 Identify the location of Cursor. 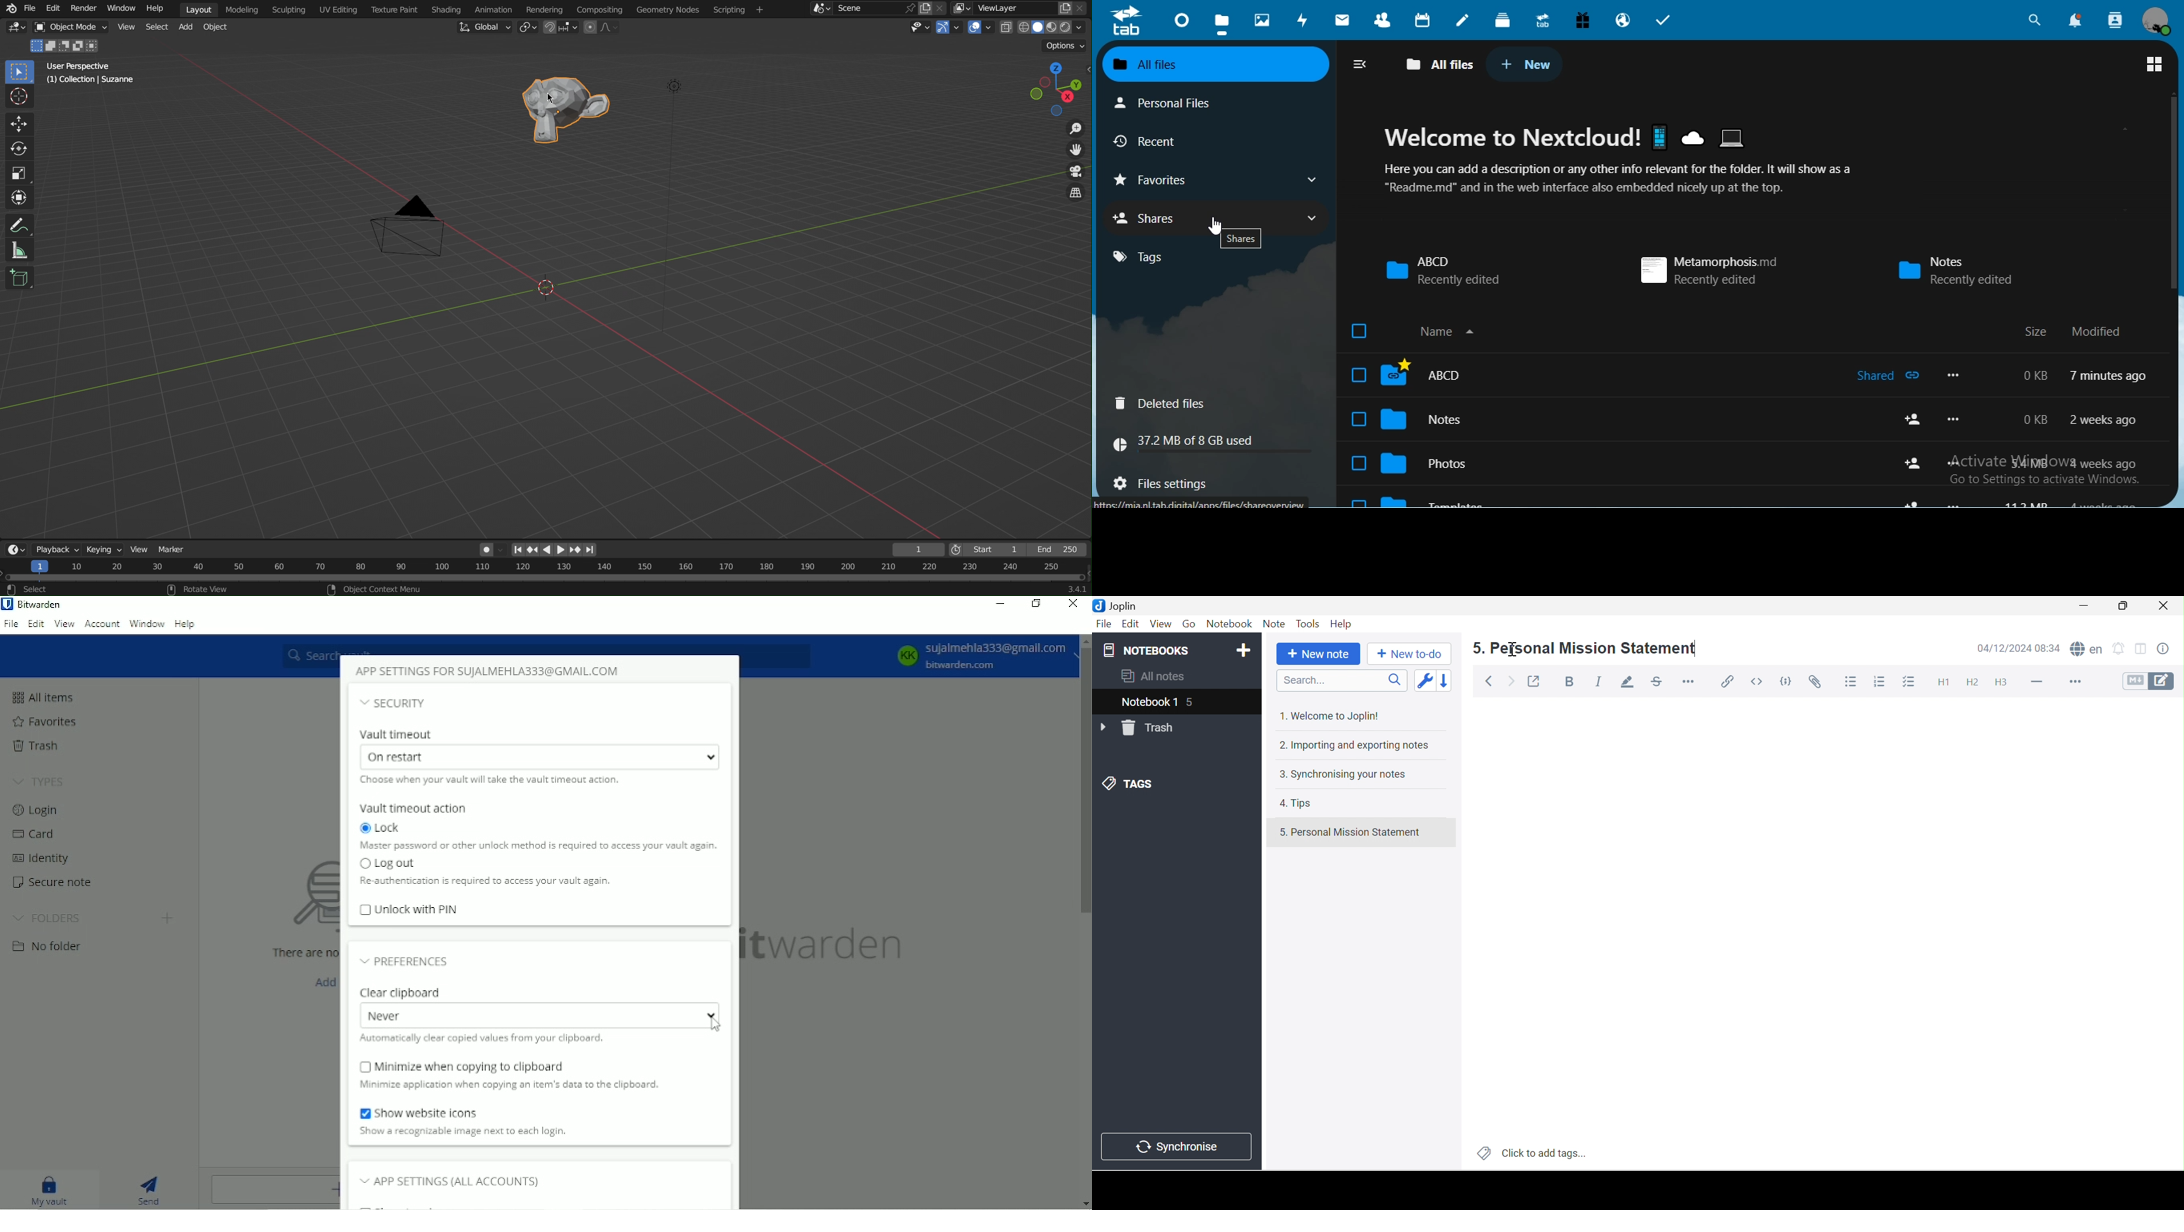
(716, 1025).